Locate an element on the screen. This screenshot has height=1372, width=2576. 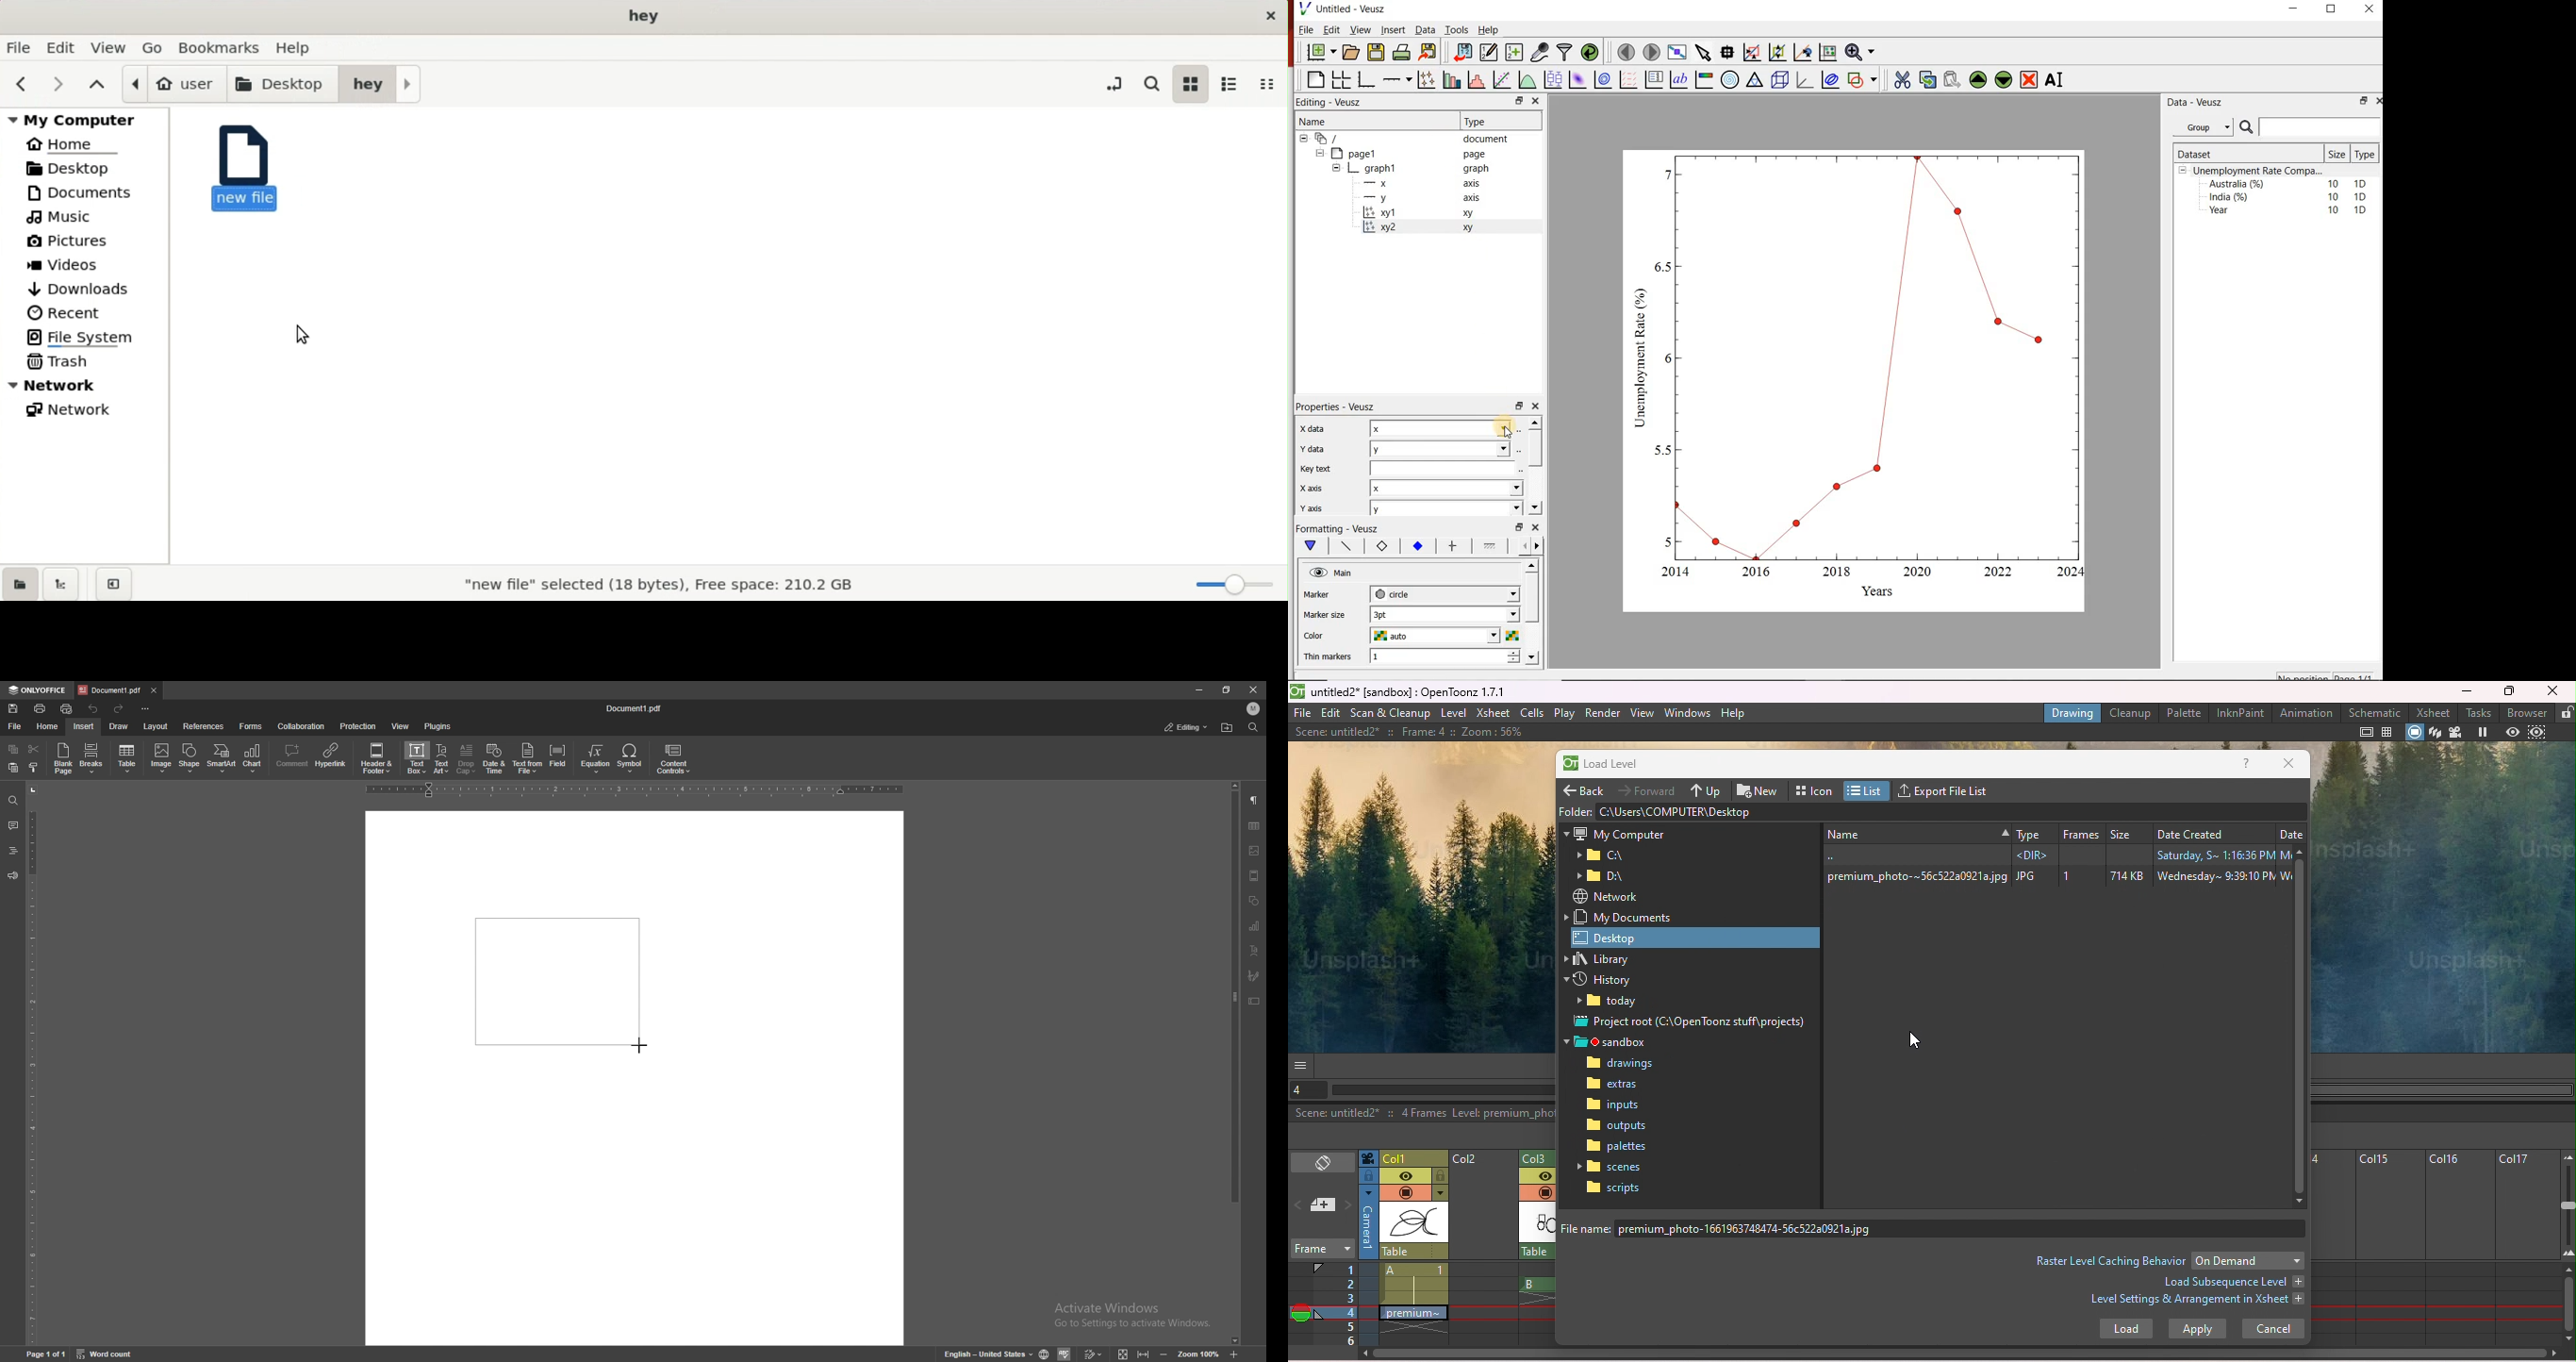
background image is located at coordinates (1419, 895).